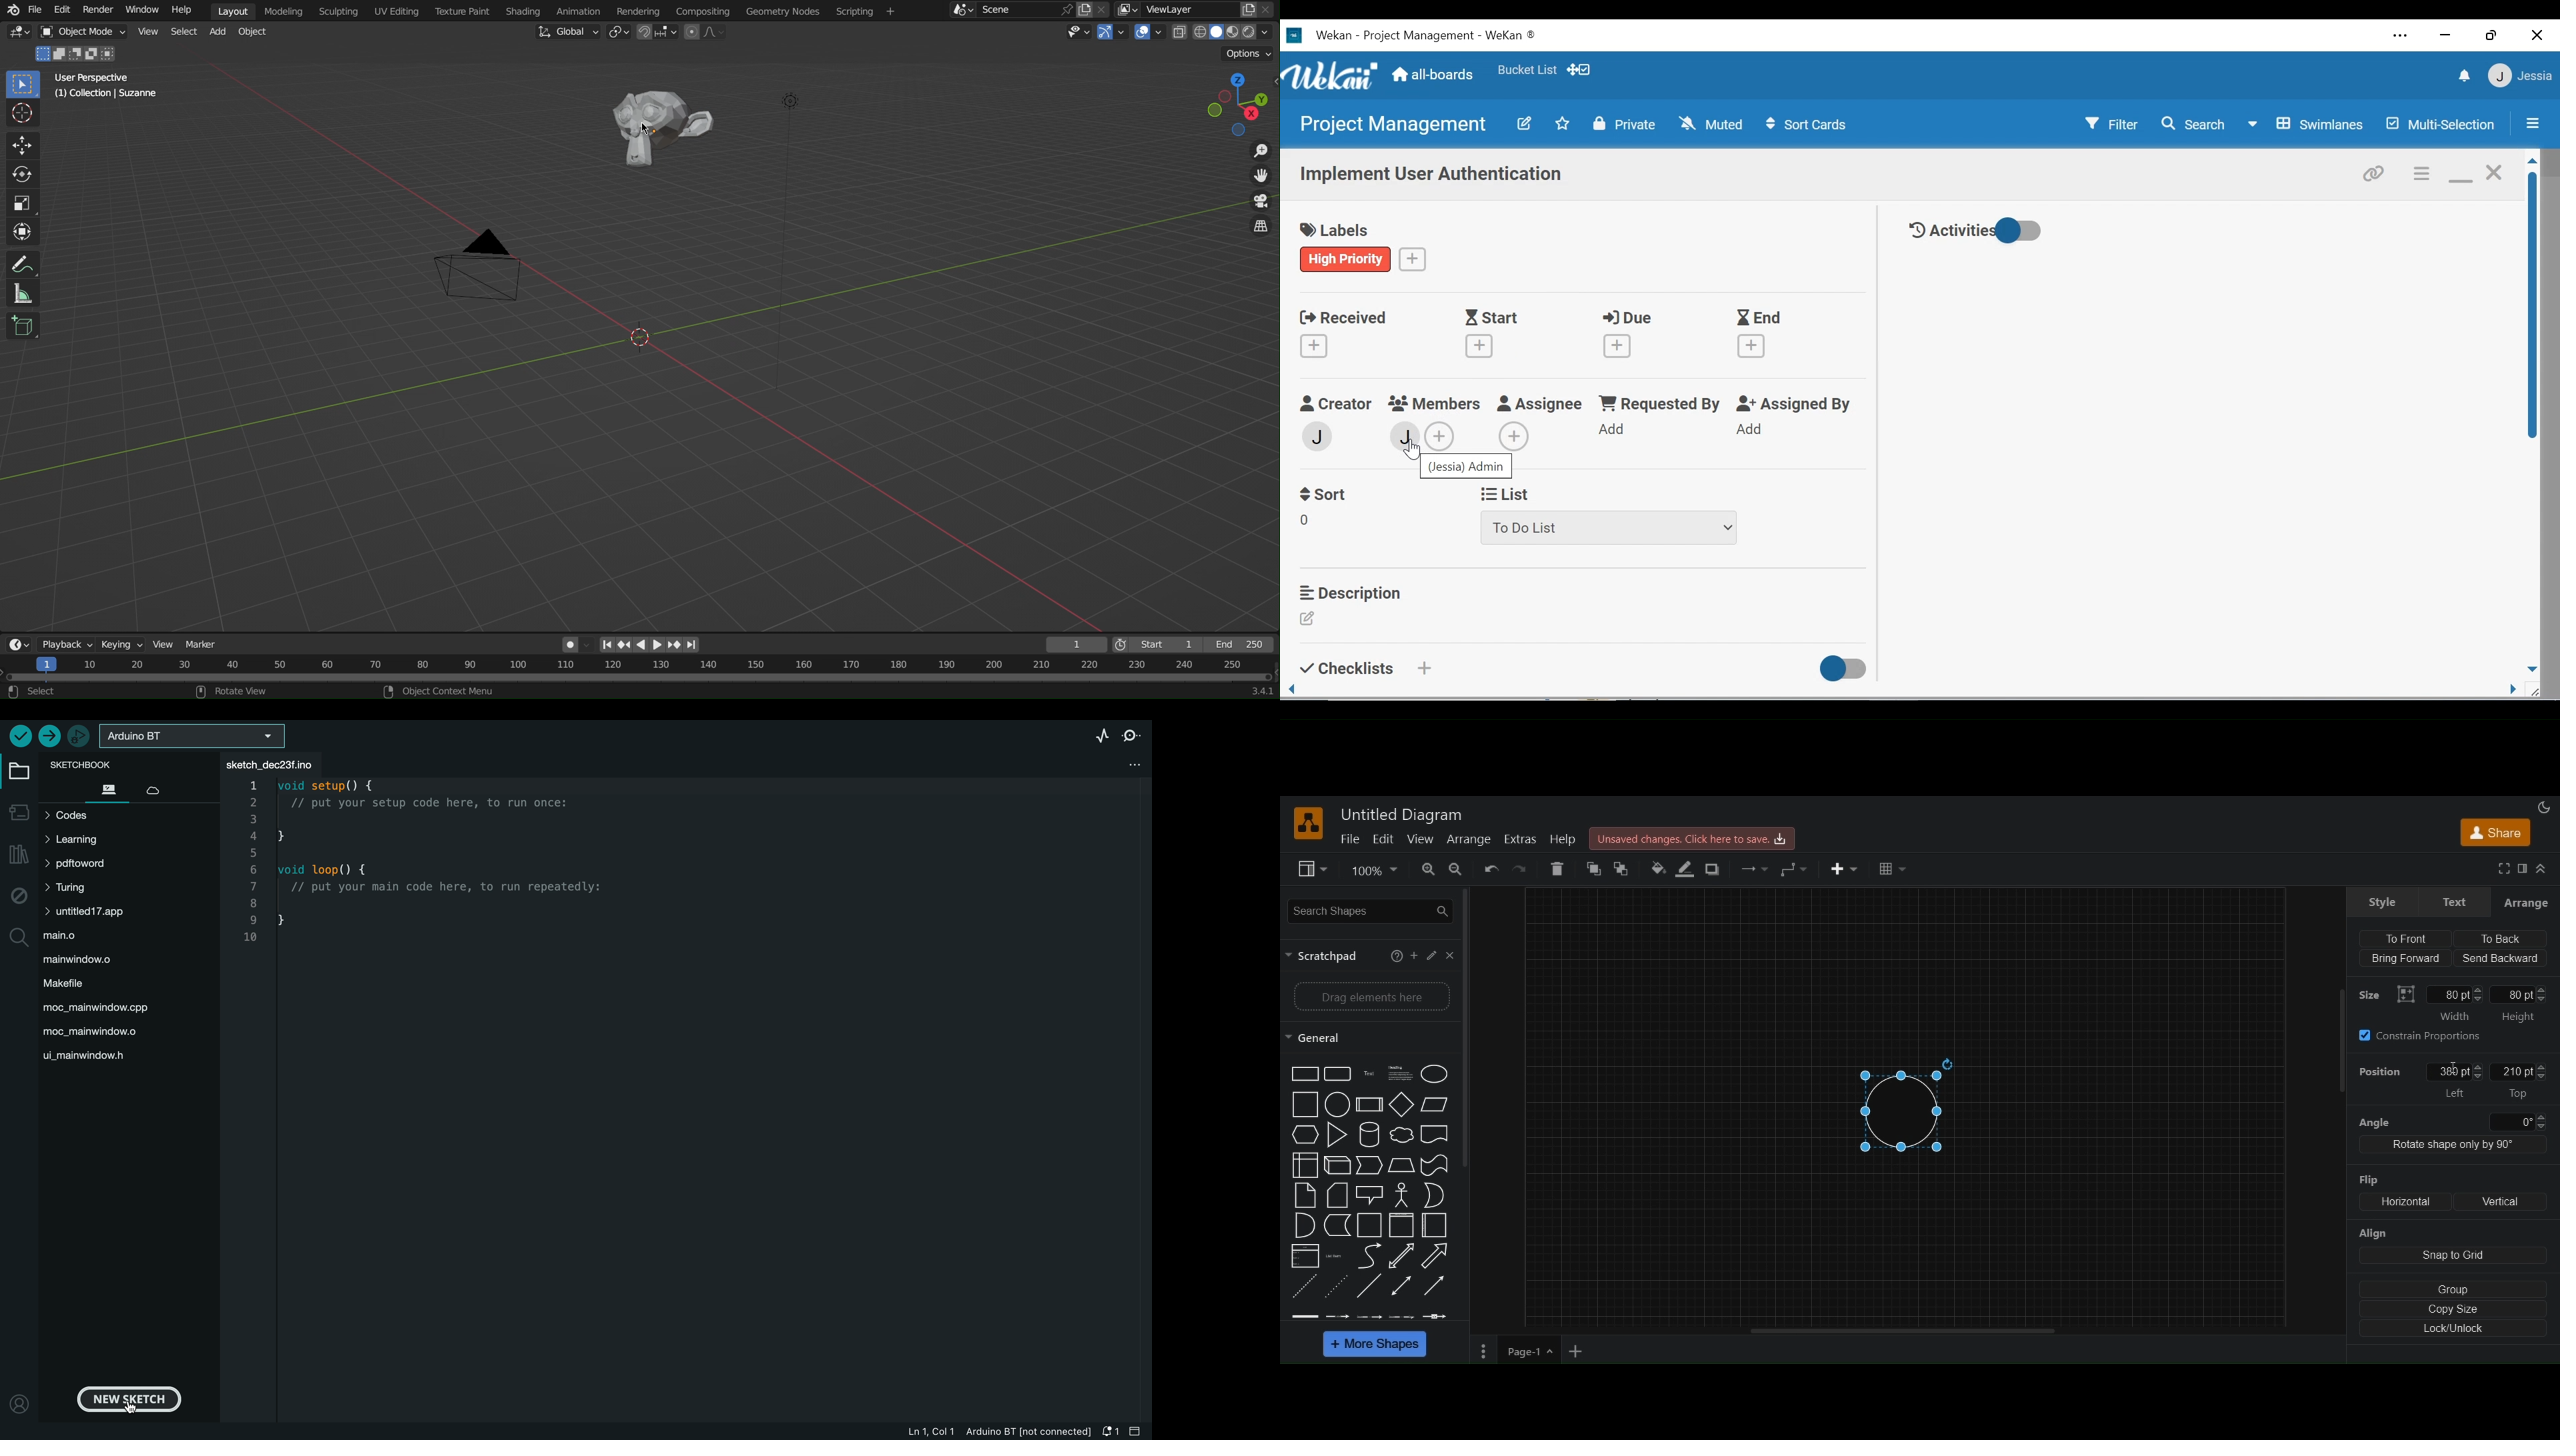 The width and height of the screenshot is (2576, 1456). What do you see at coordinates (1436, 1256) in the screenshot?
I see `curve up arrow` at bounding box center [1436, 1256].